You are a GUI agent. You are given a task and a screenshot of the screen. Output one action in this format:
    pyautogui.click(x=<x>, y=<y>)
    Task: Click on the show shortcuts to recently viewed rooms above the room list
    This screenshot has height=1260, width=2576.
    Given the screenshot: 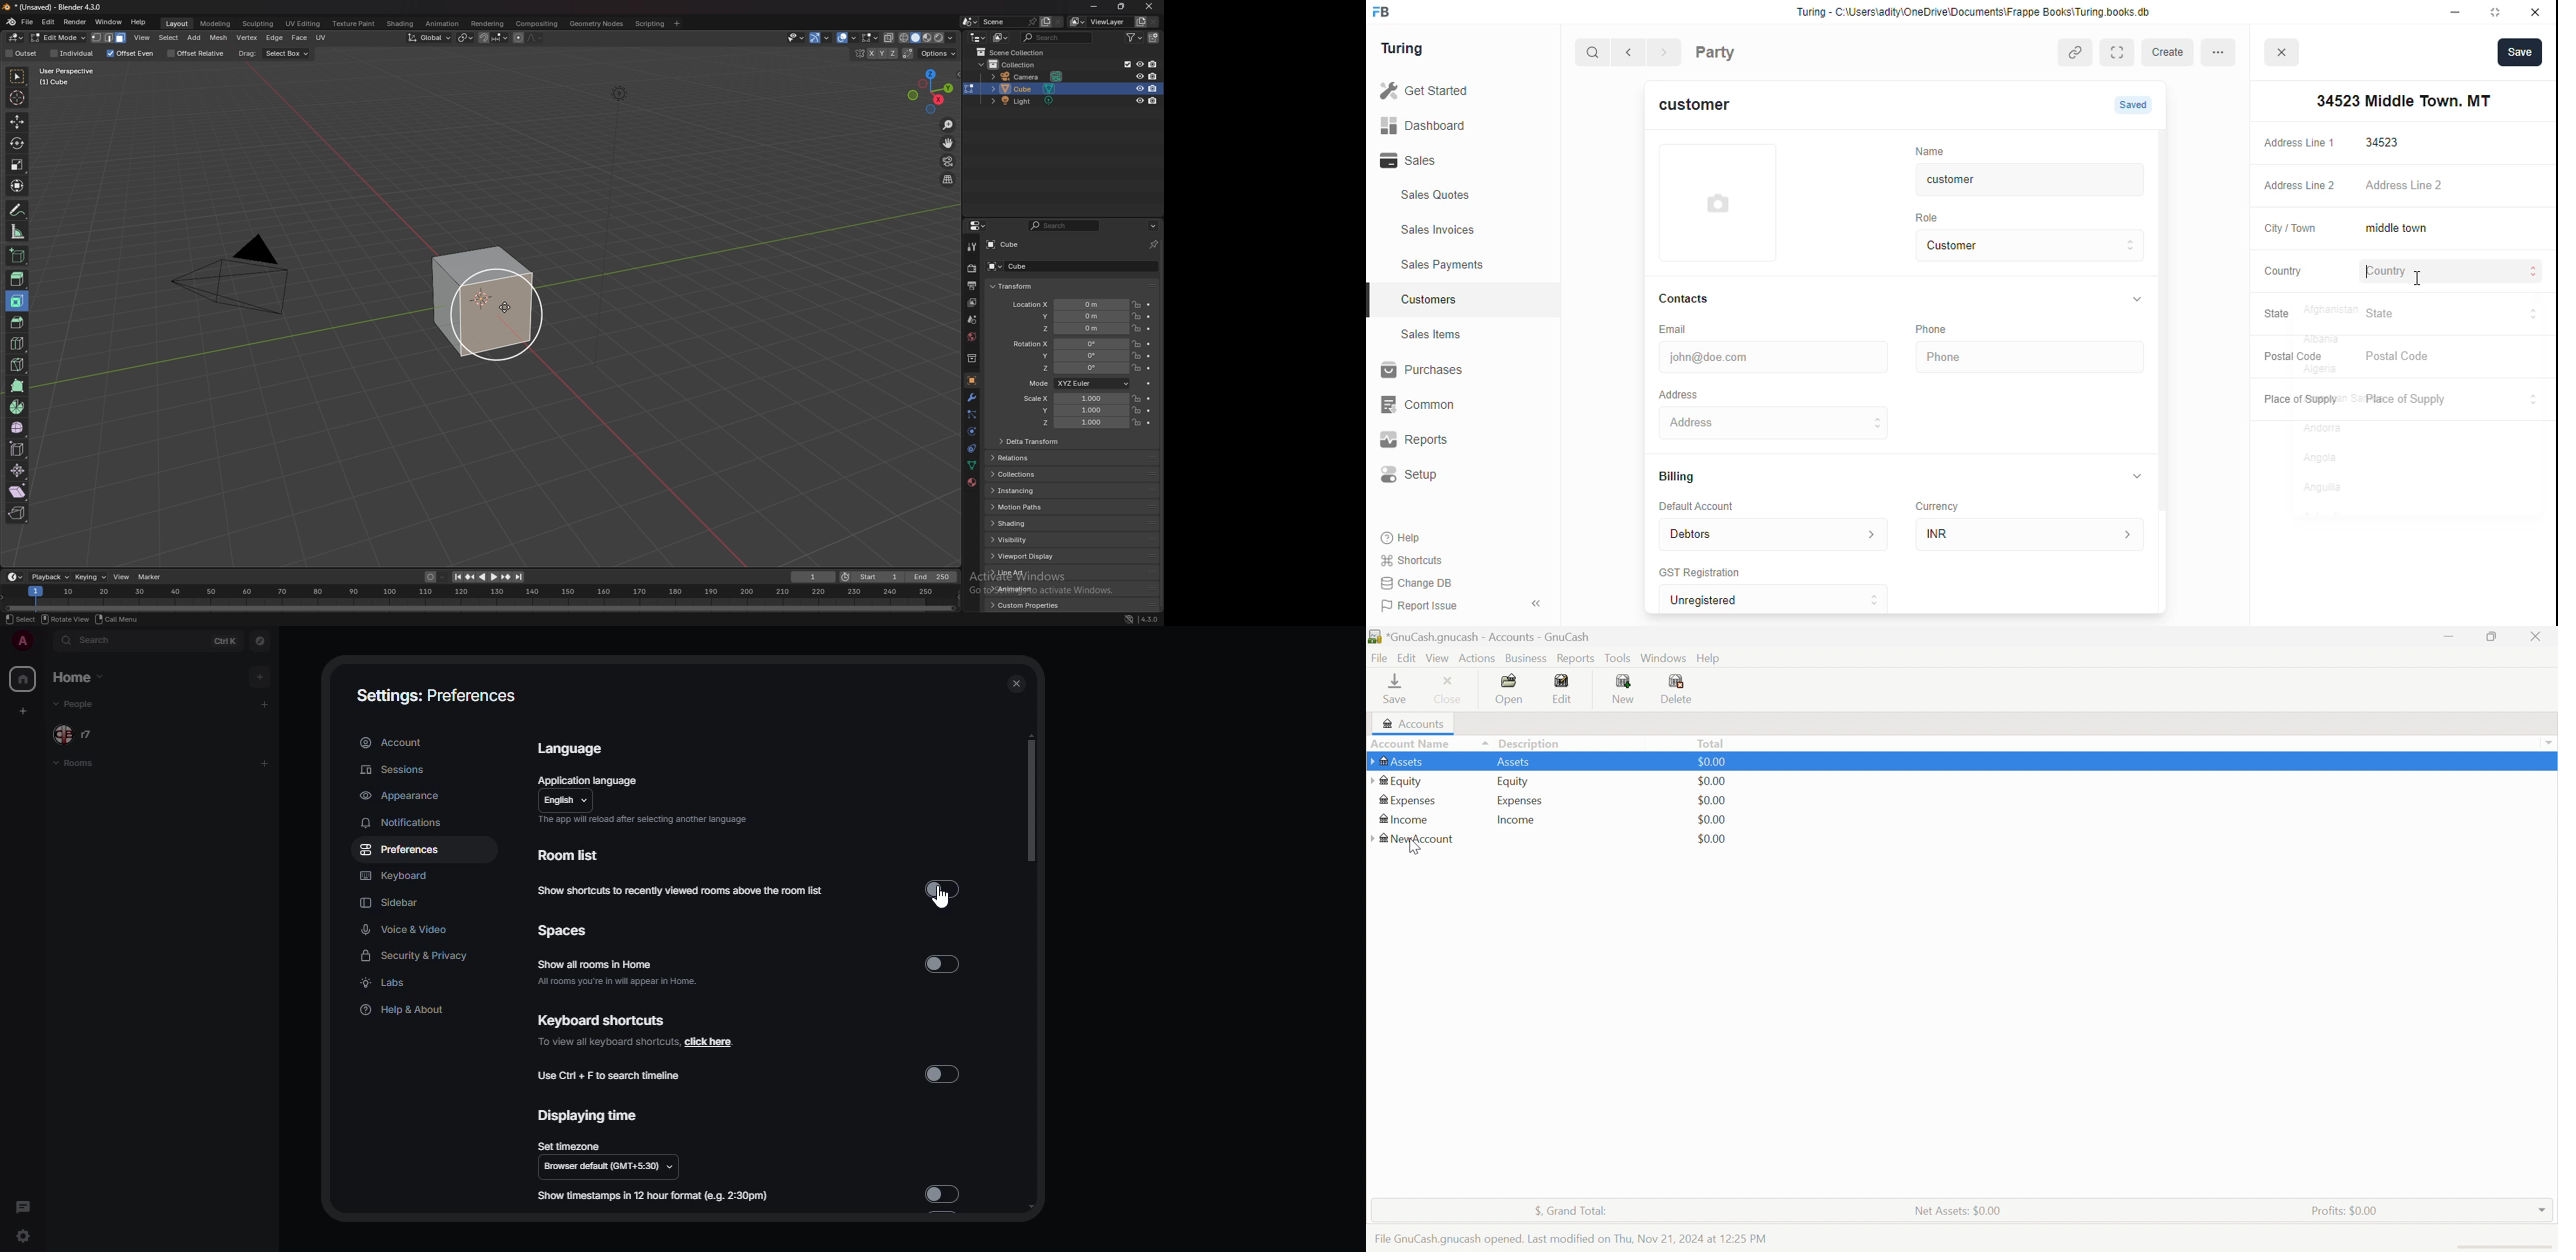 What is the action you would take?
    pyautogui.click(x=682, y=891)
    